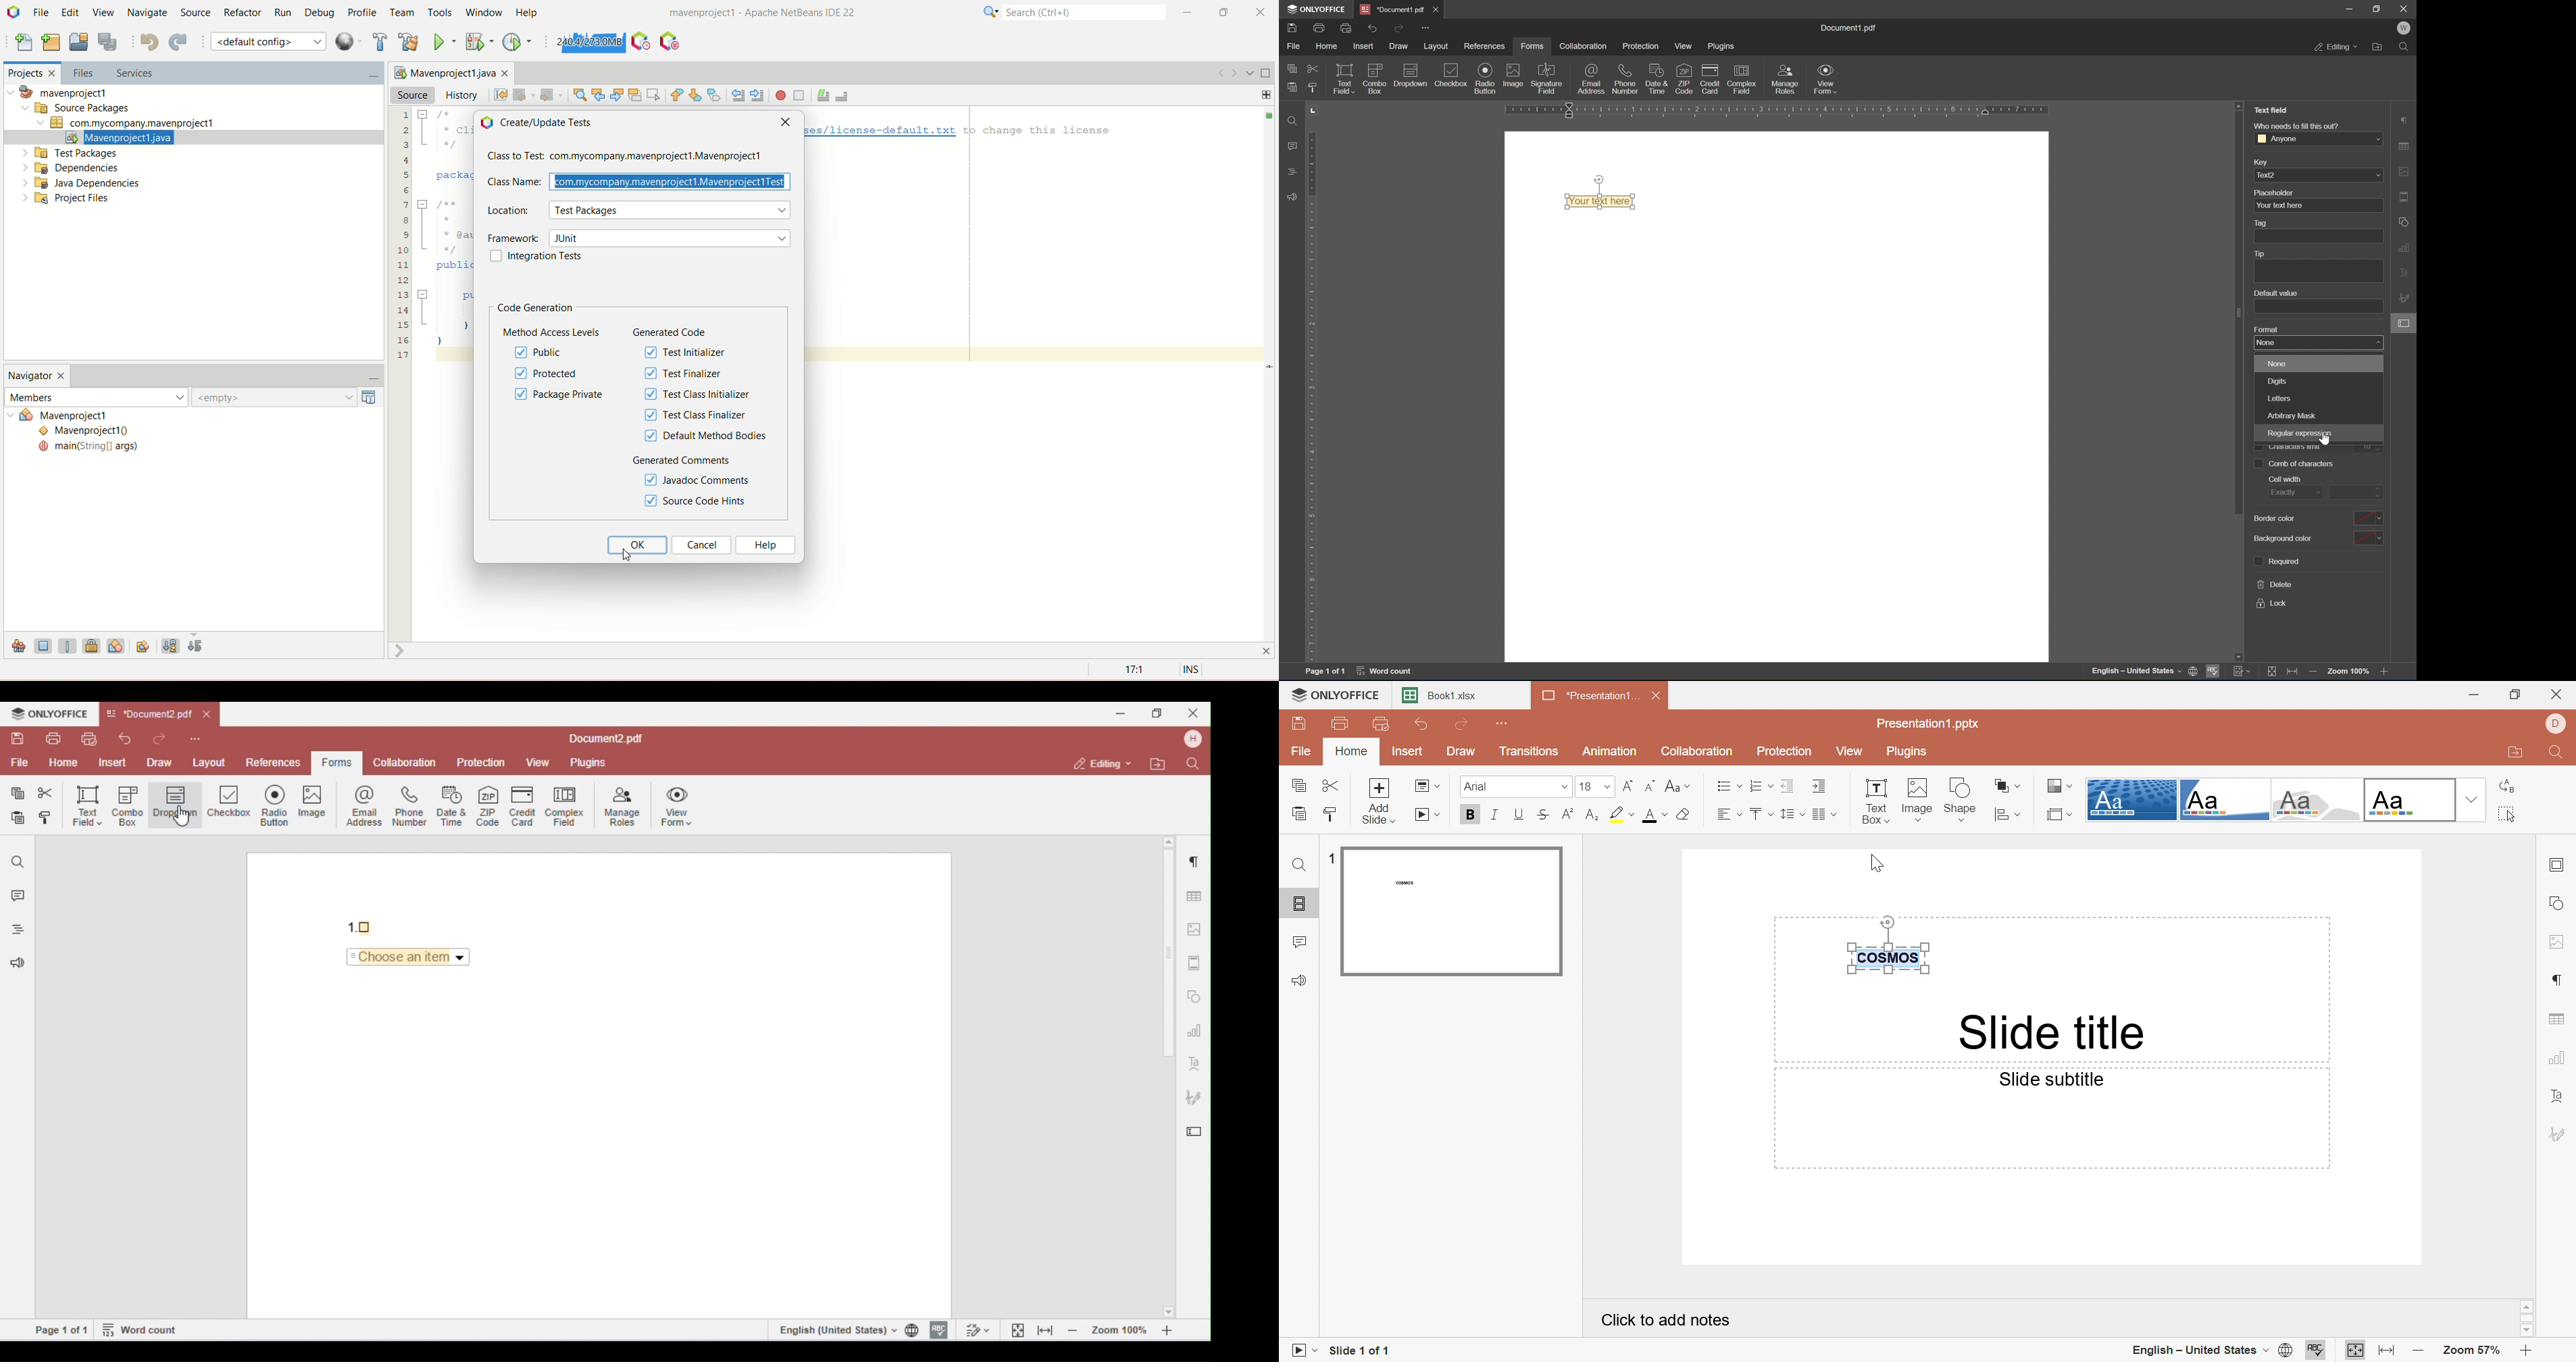 This screenshot has height=1372, width=2576. I want to click on background color, so click(2287, 541).